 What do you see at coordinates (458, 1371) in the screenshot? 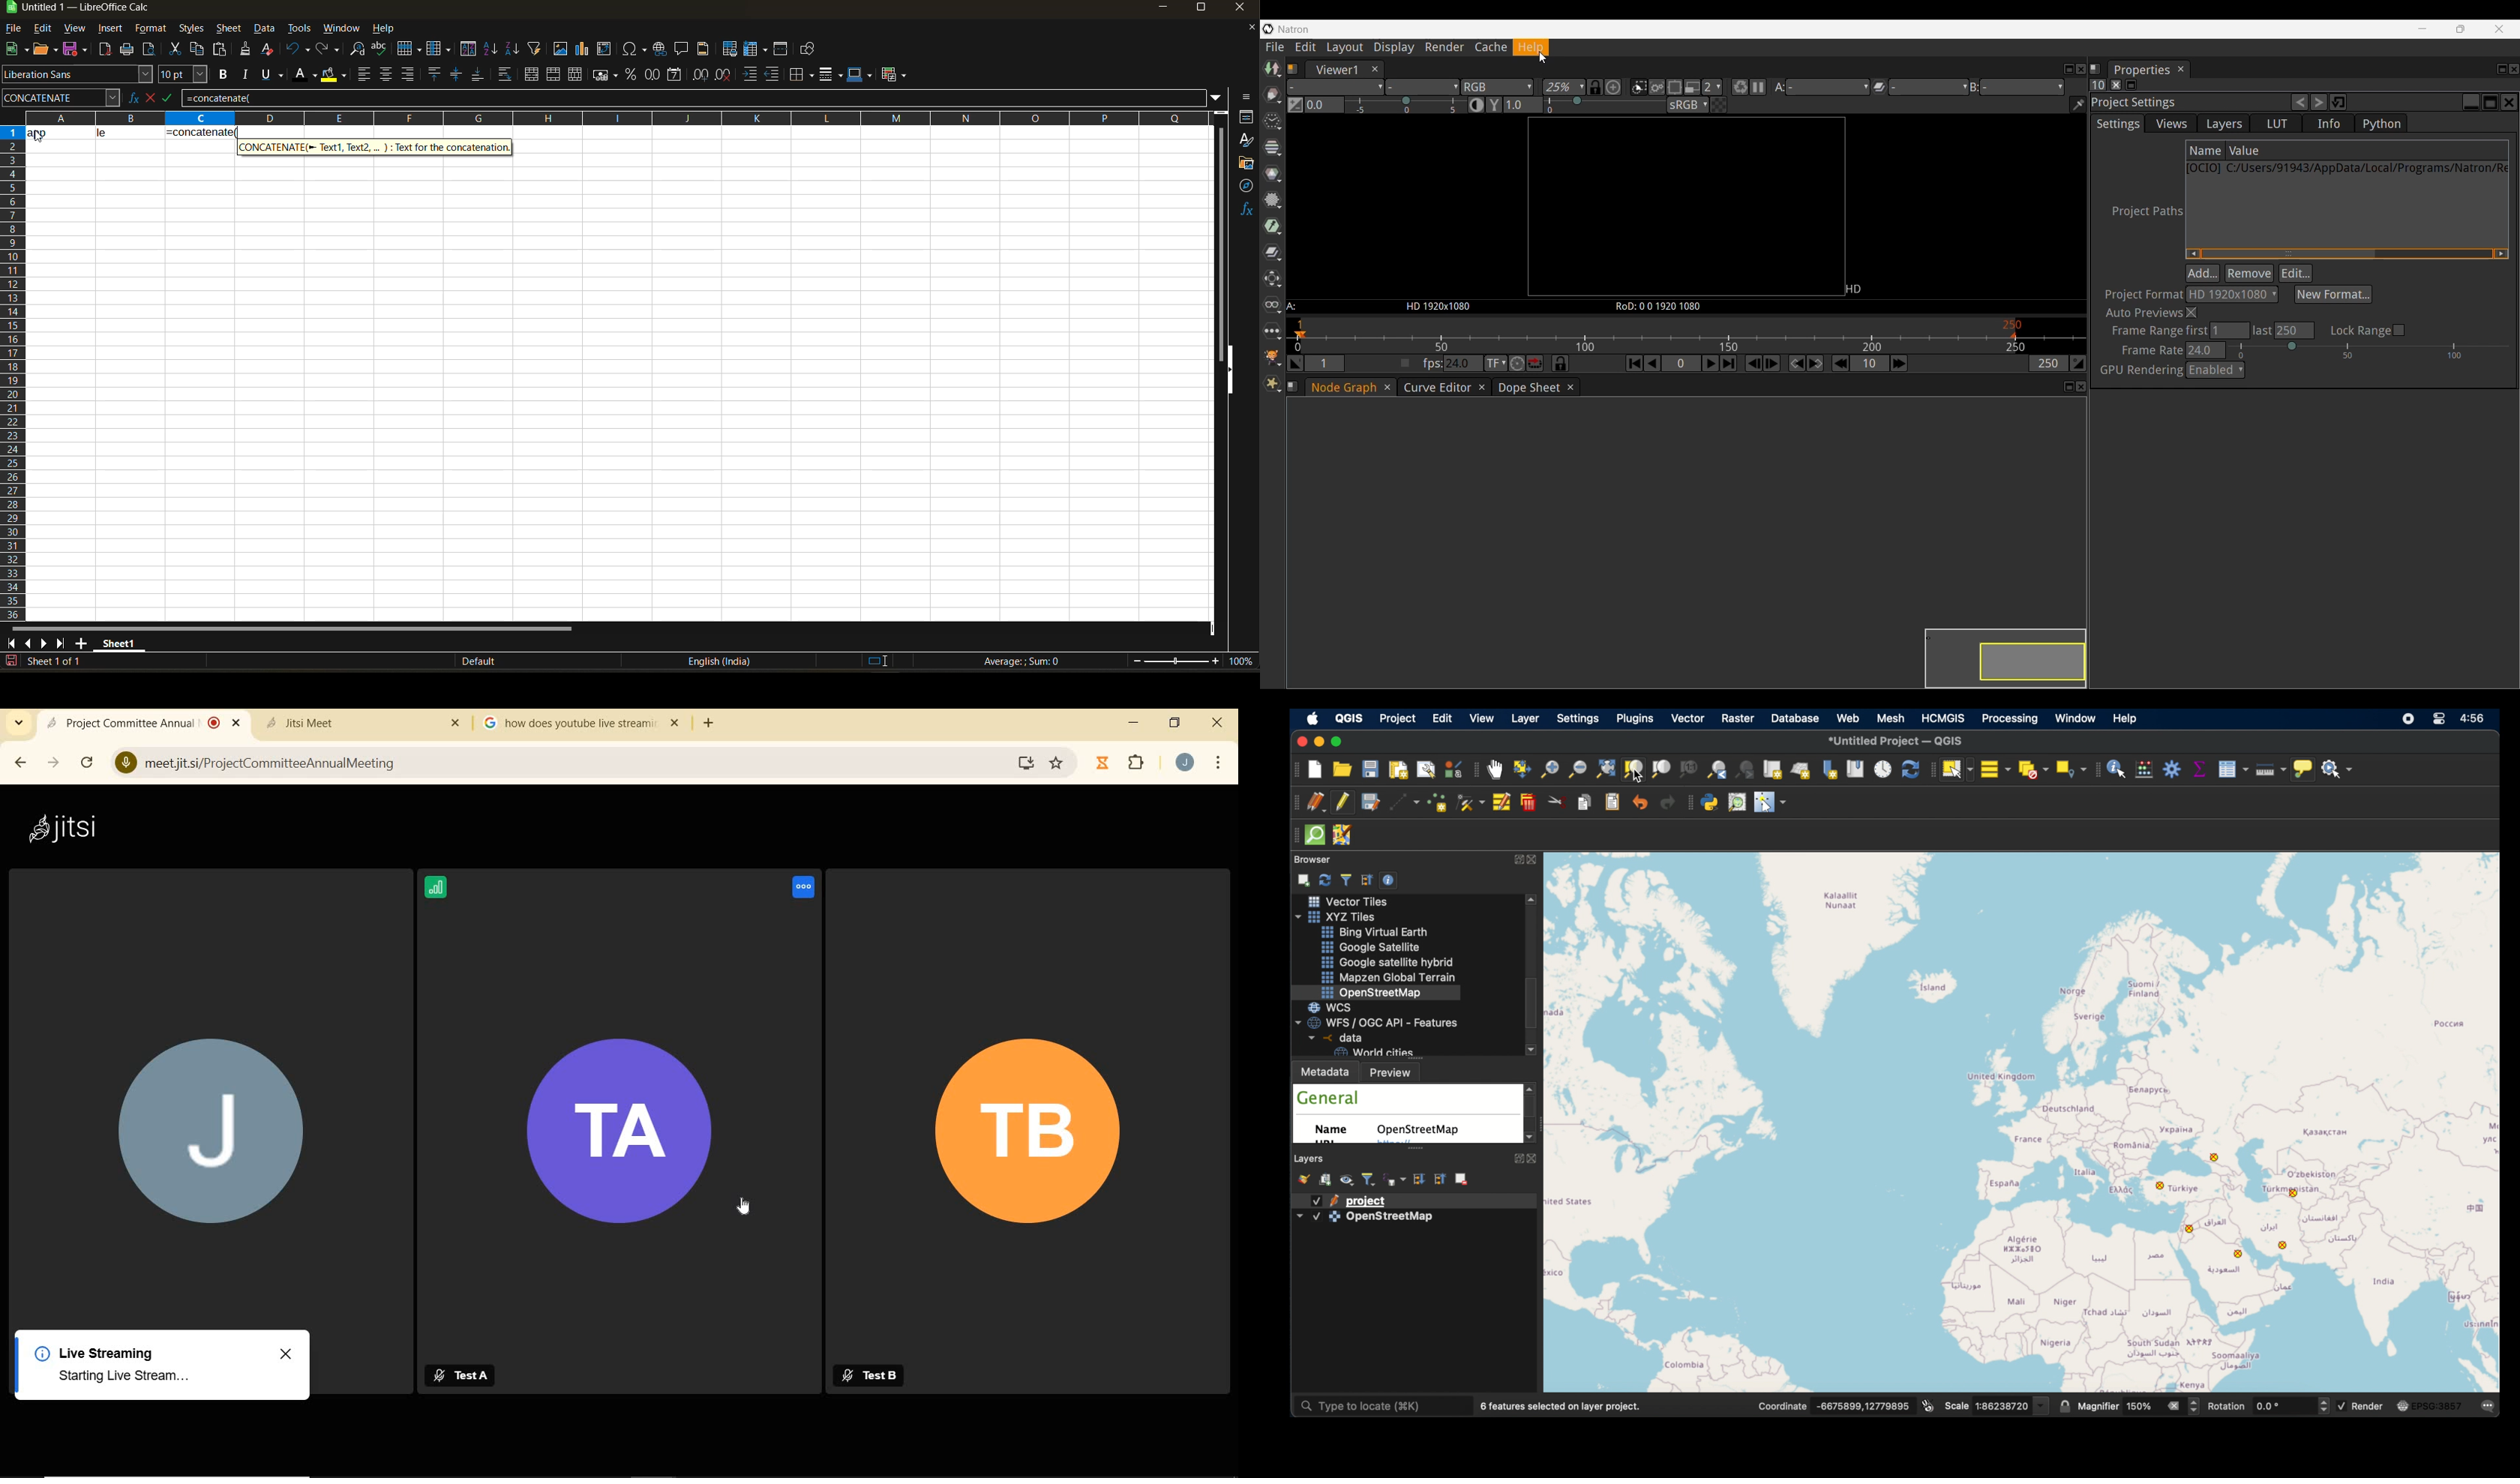
I see `Test A` at bounding box center [458, 1371].